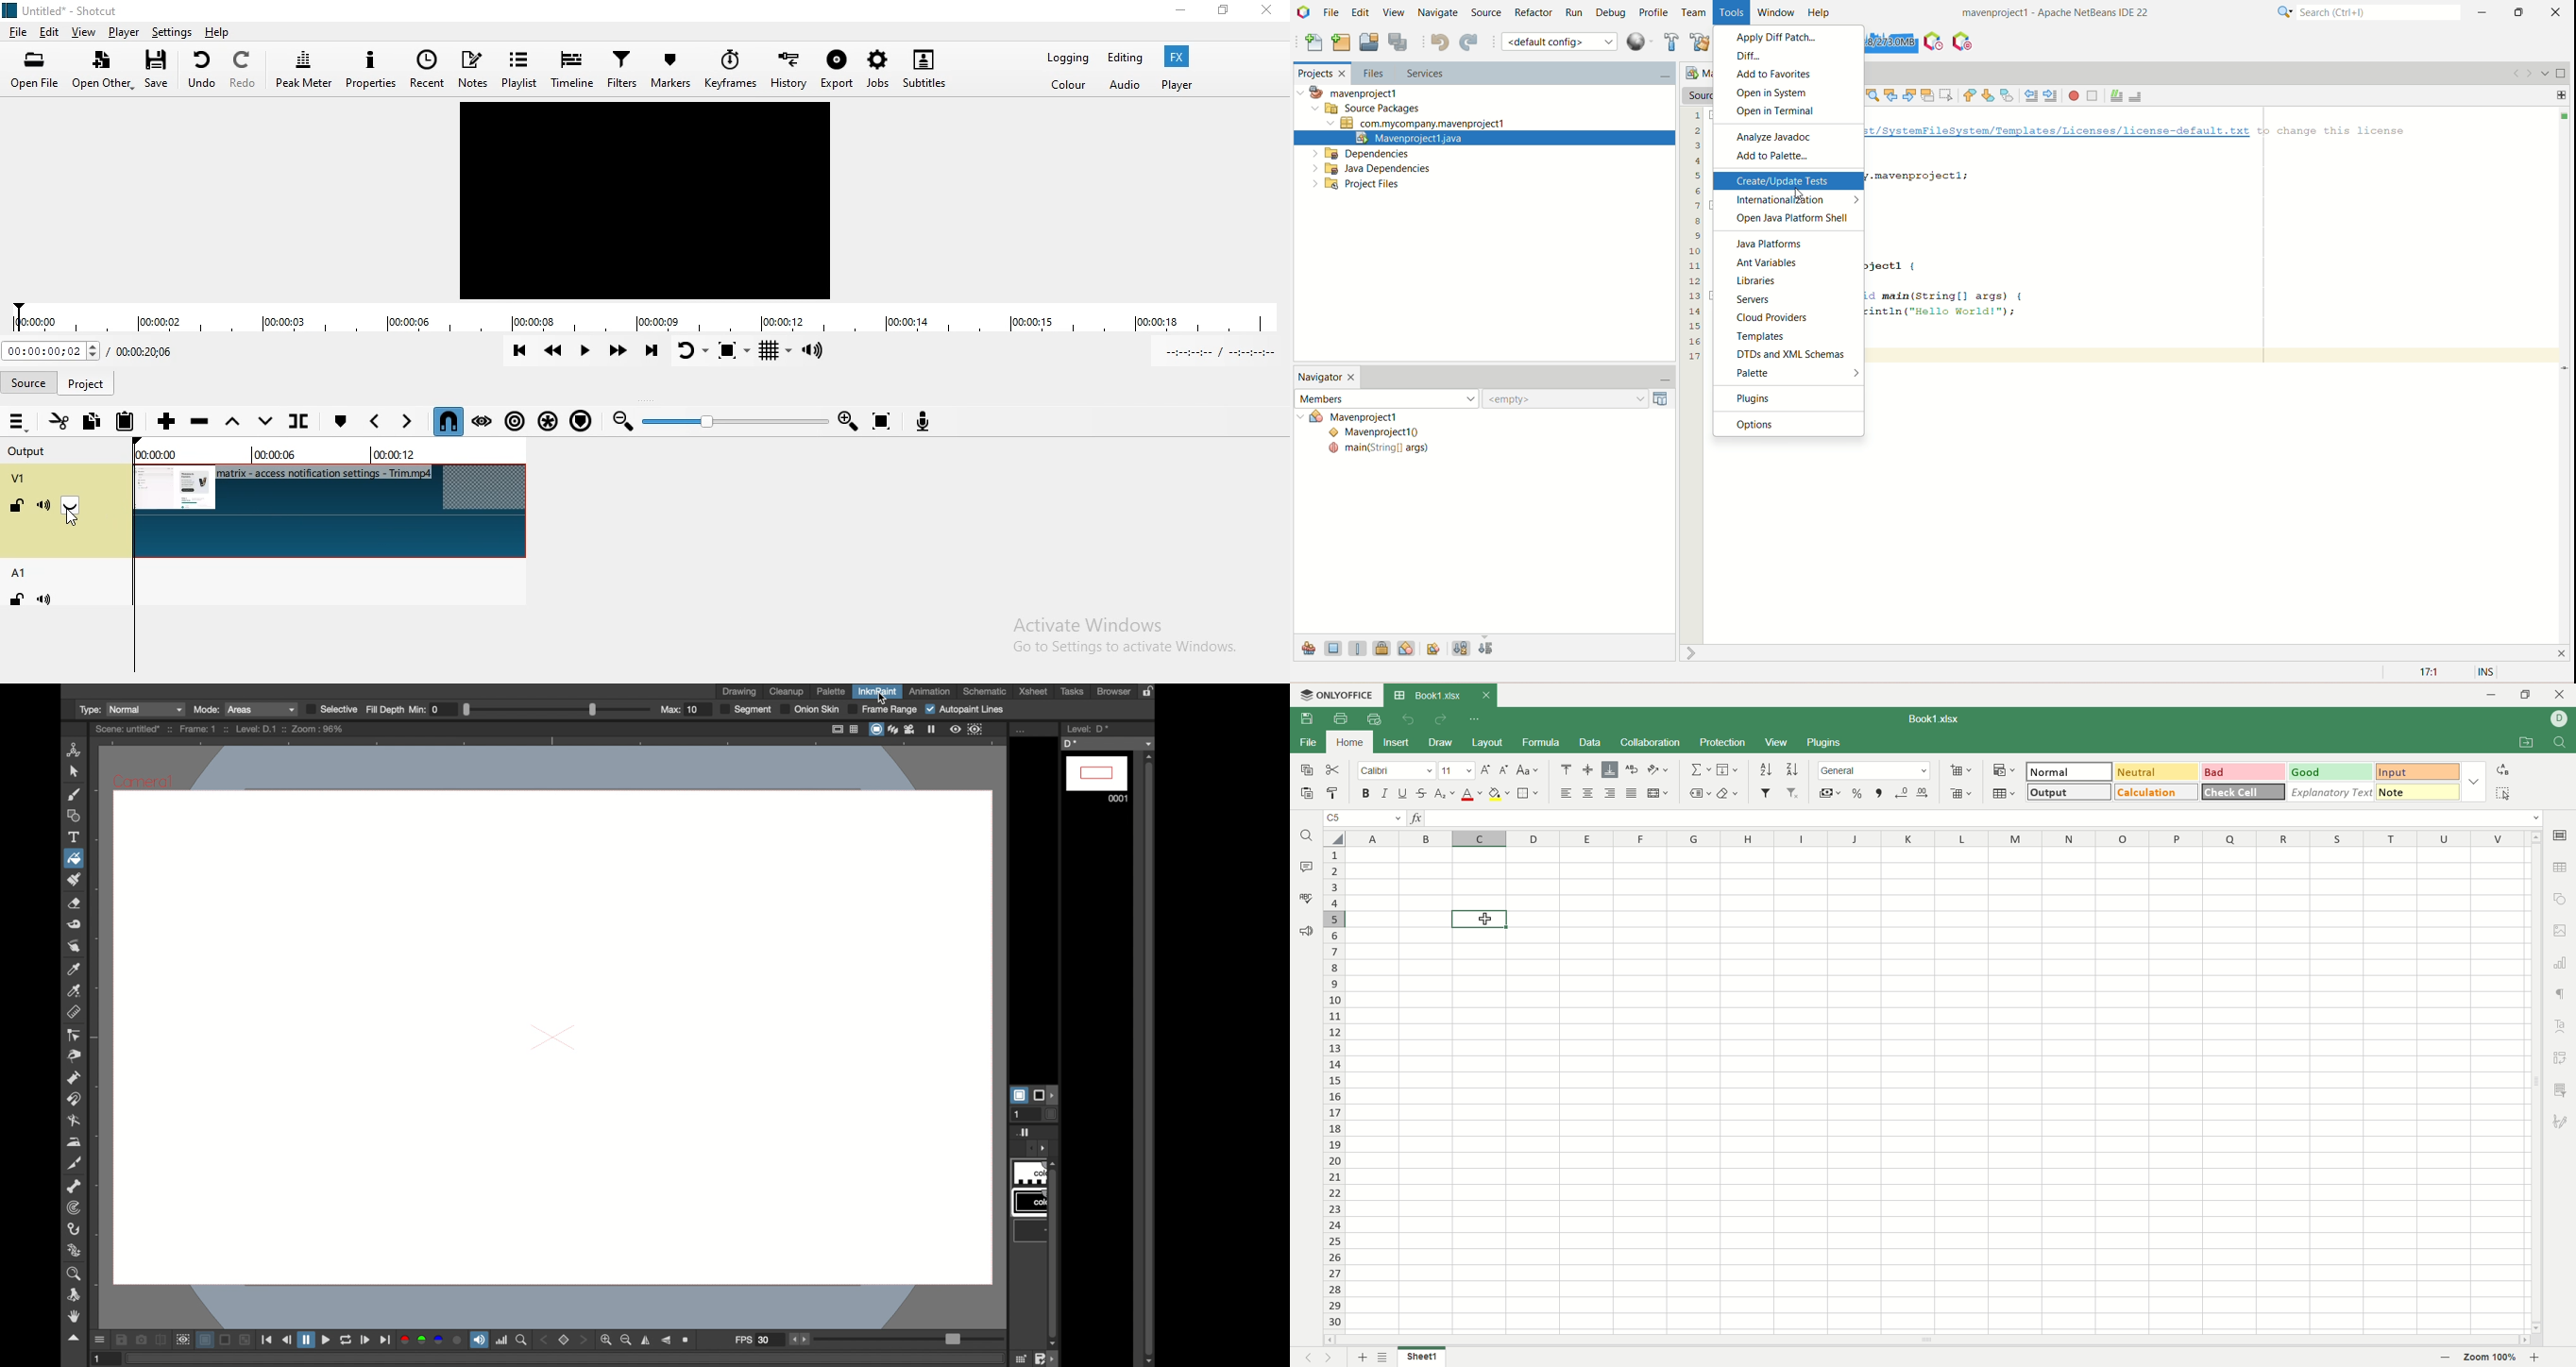  I want to click on font size, so click(1456, 771).